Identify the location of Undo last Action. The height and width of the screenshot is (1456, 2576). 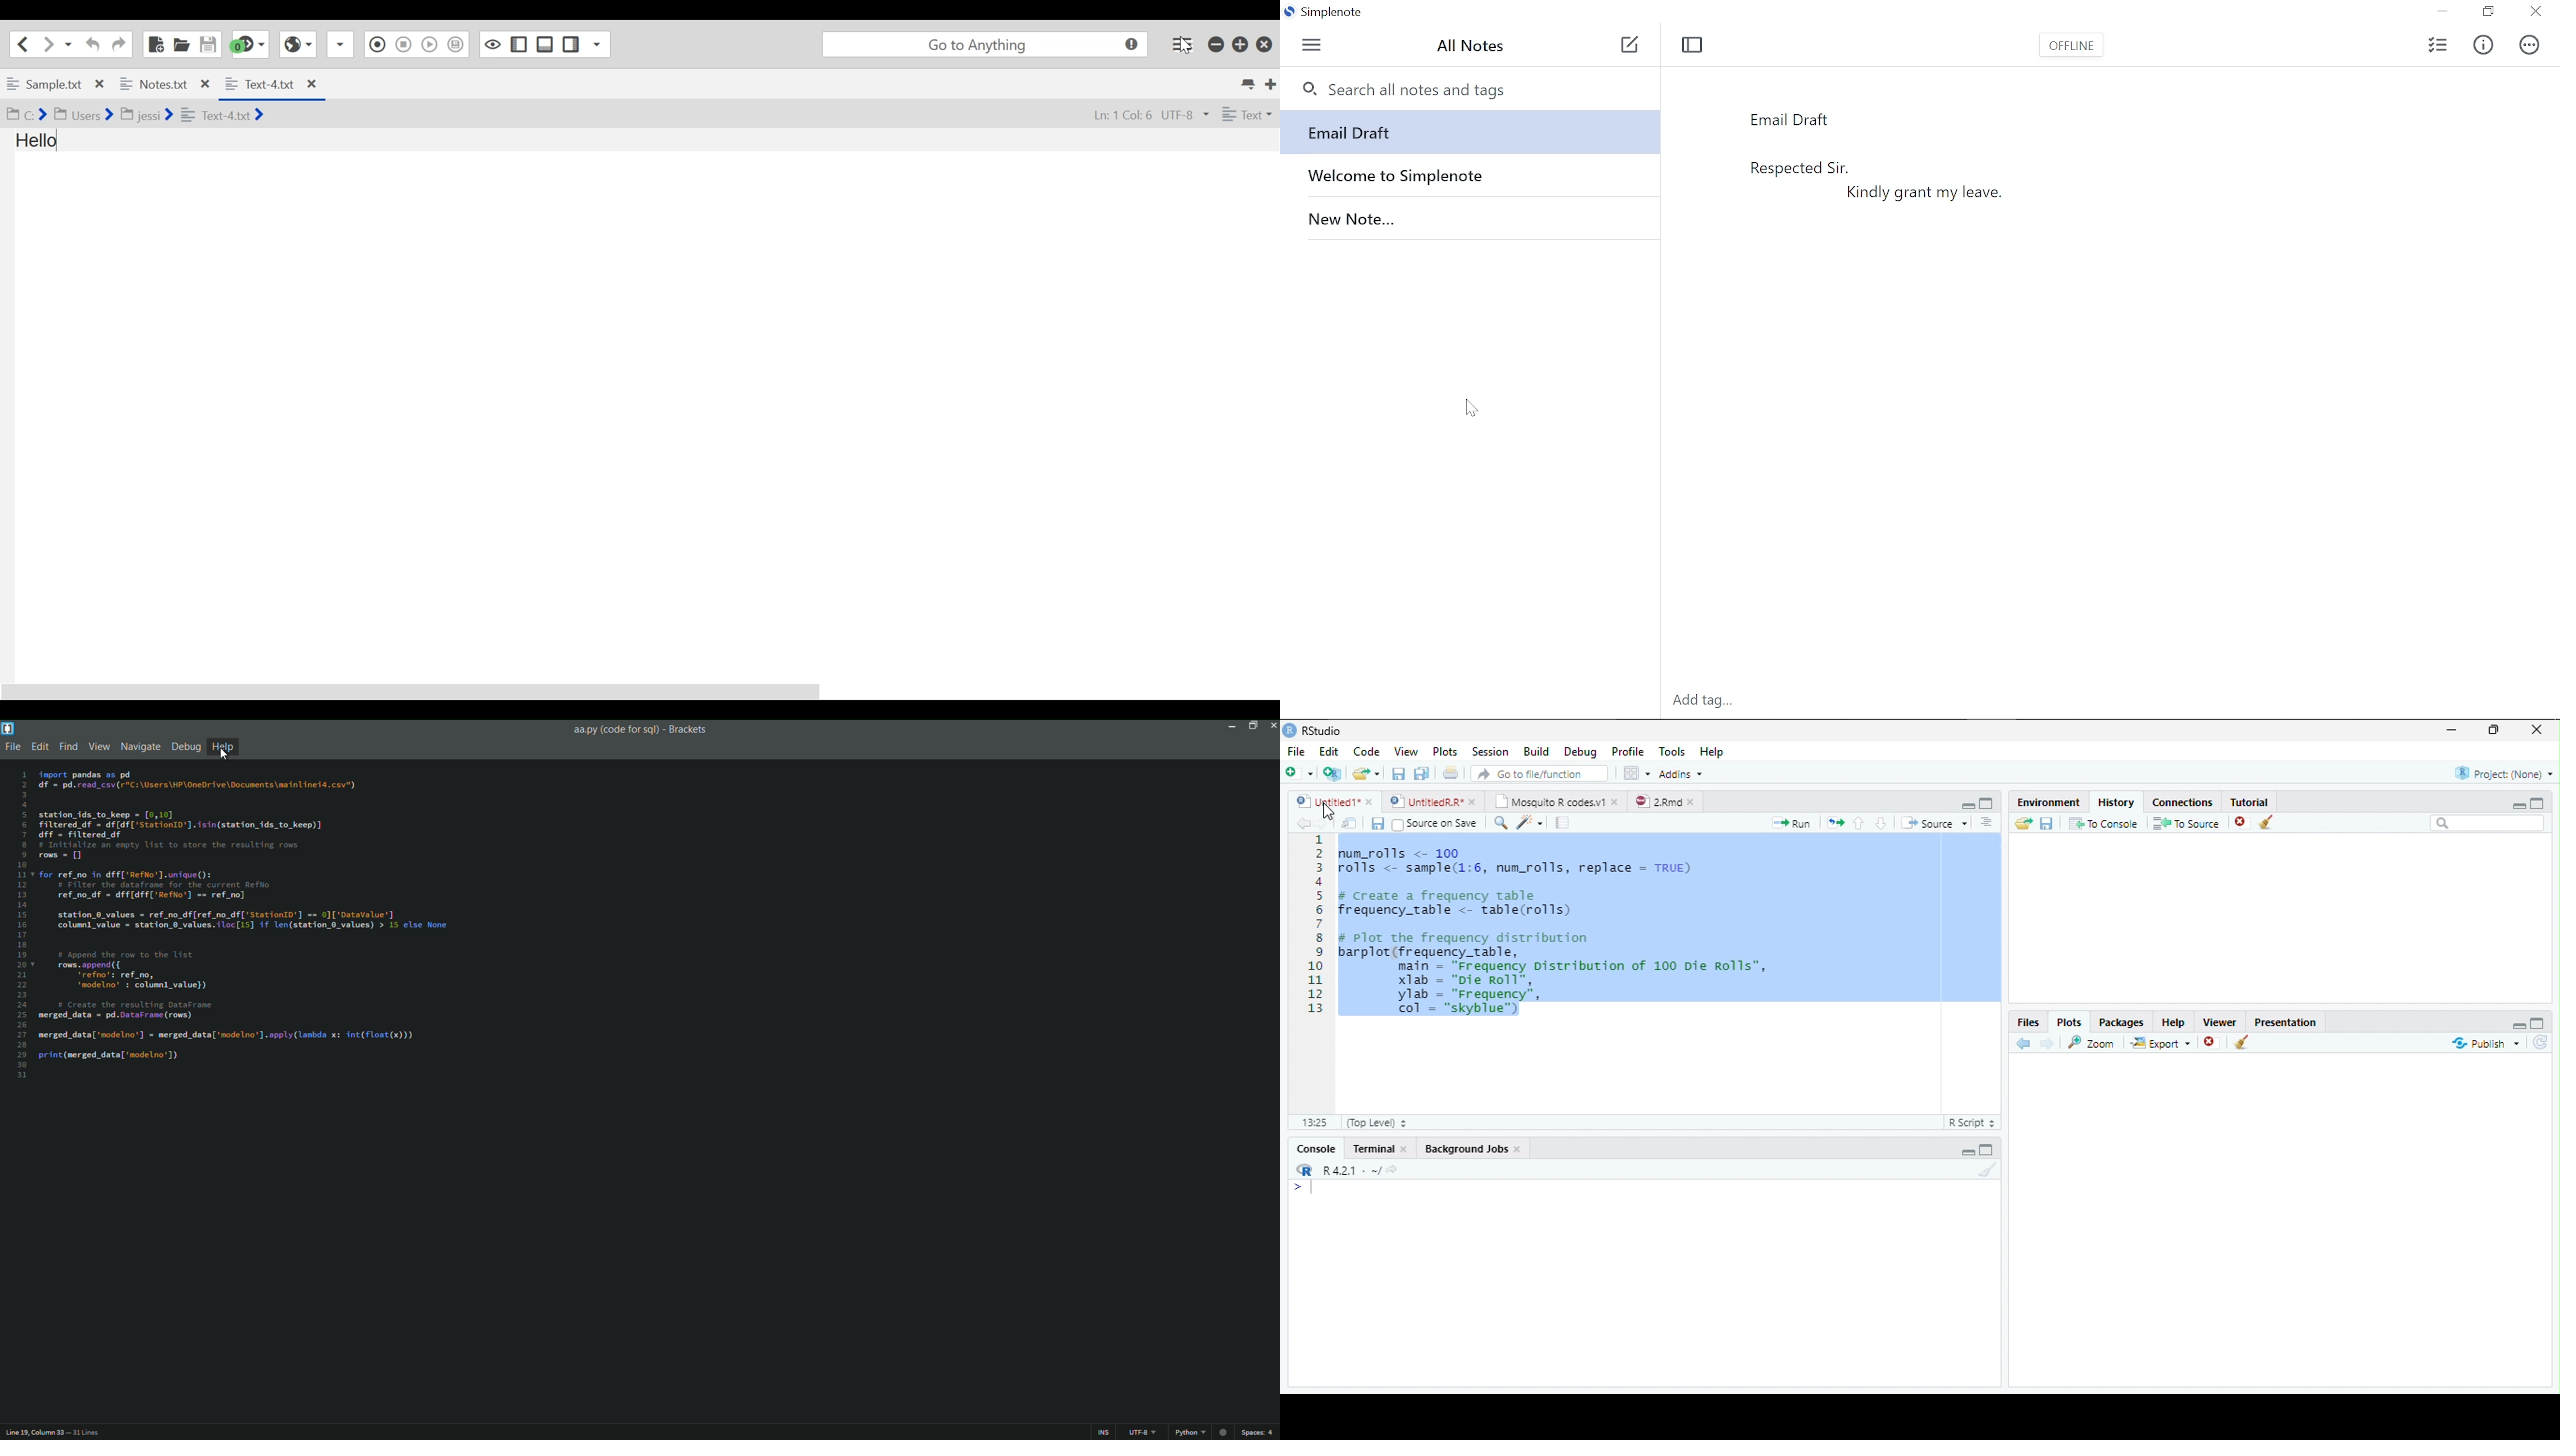
(91, 44).